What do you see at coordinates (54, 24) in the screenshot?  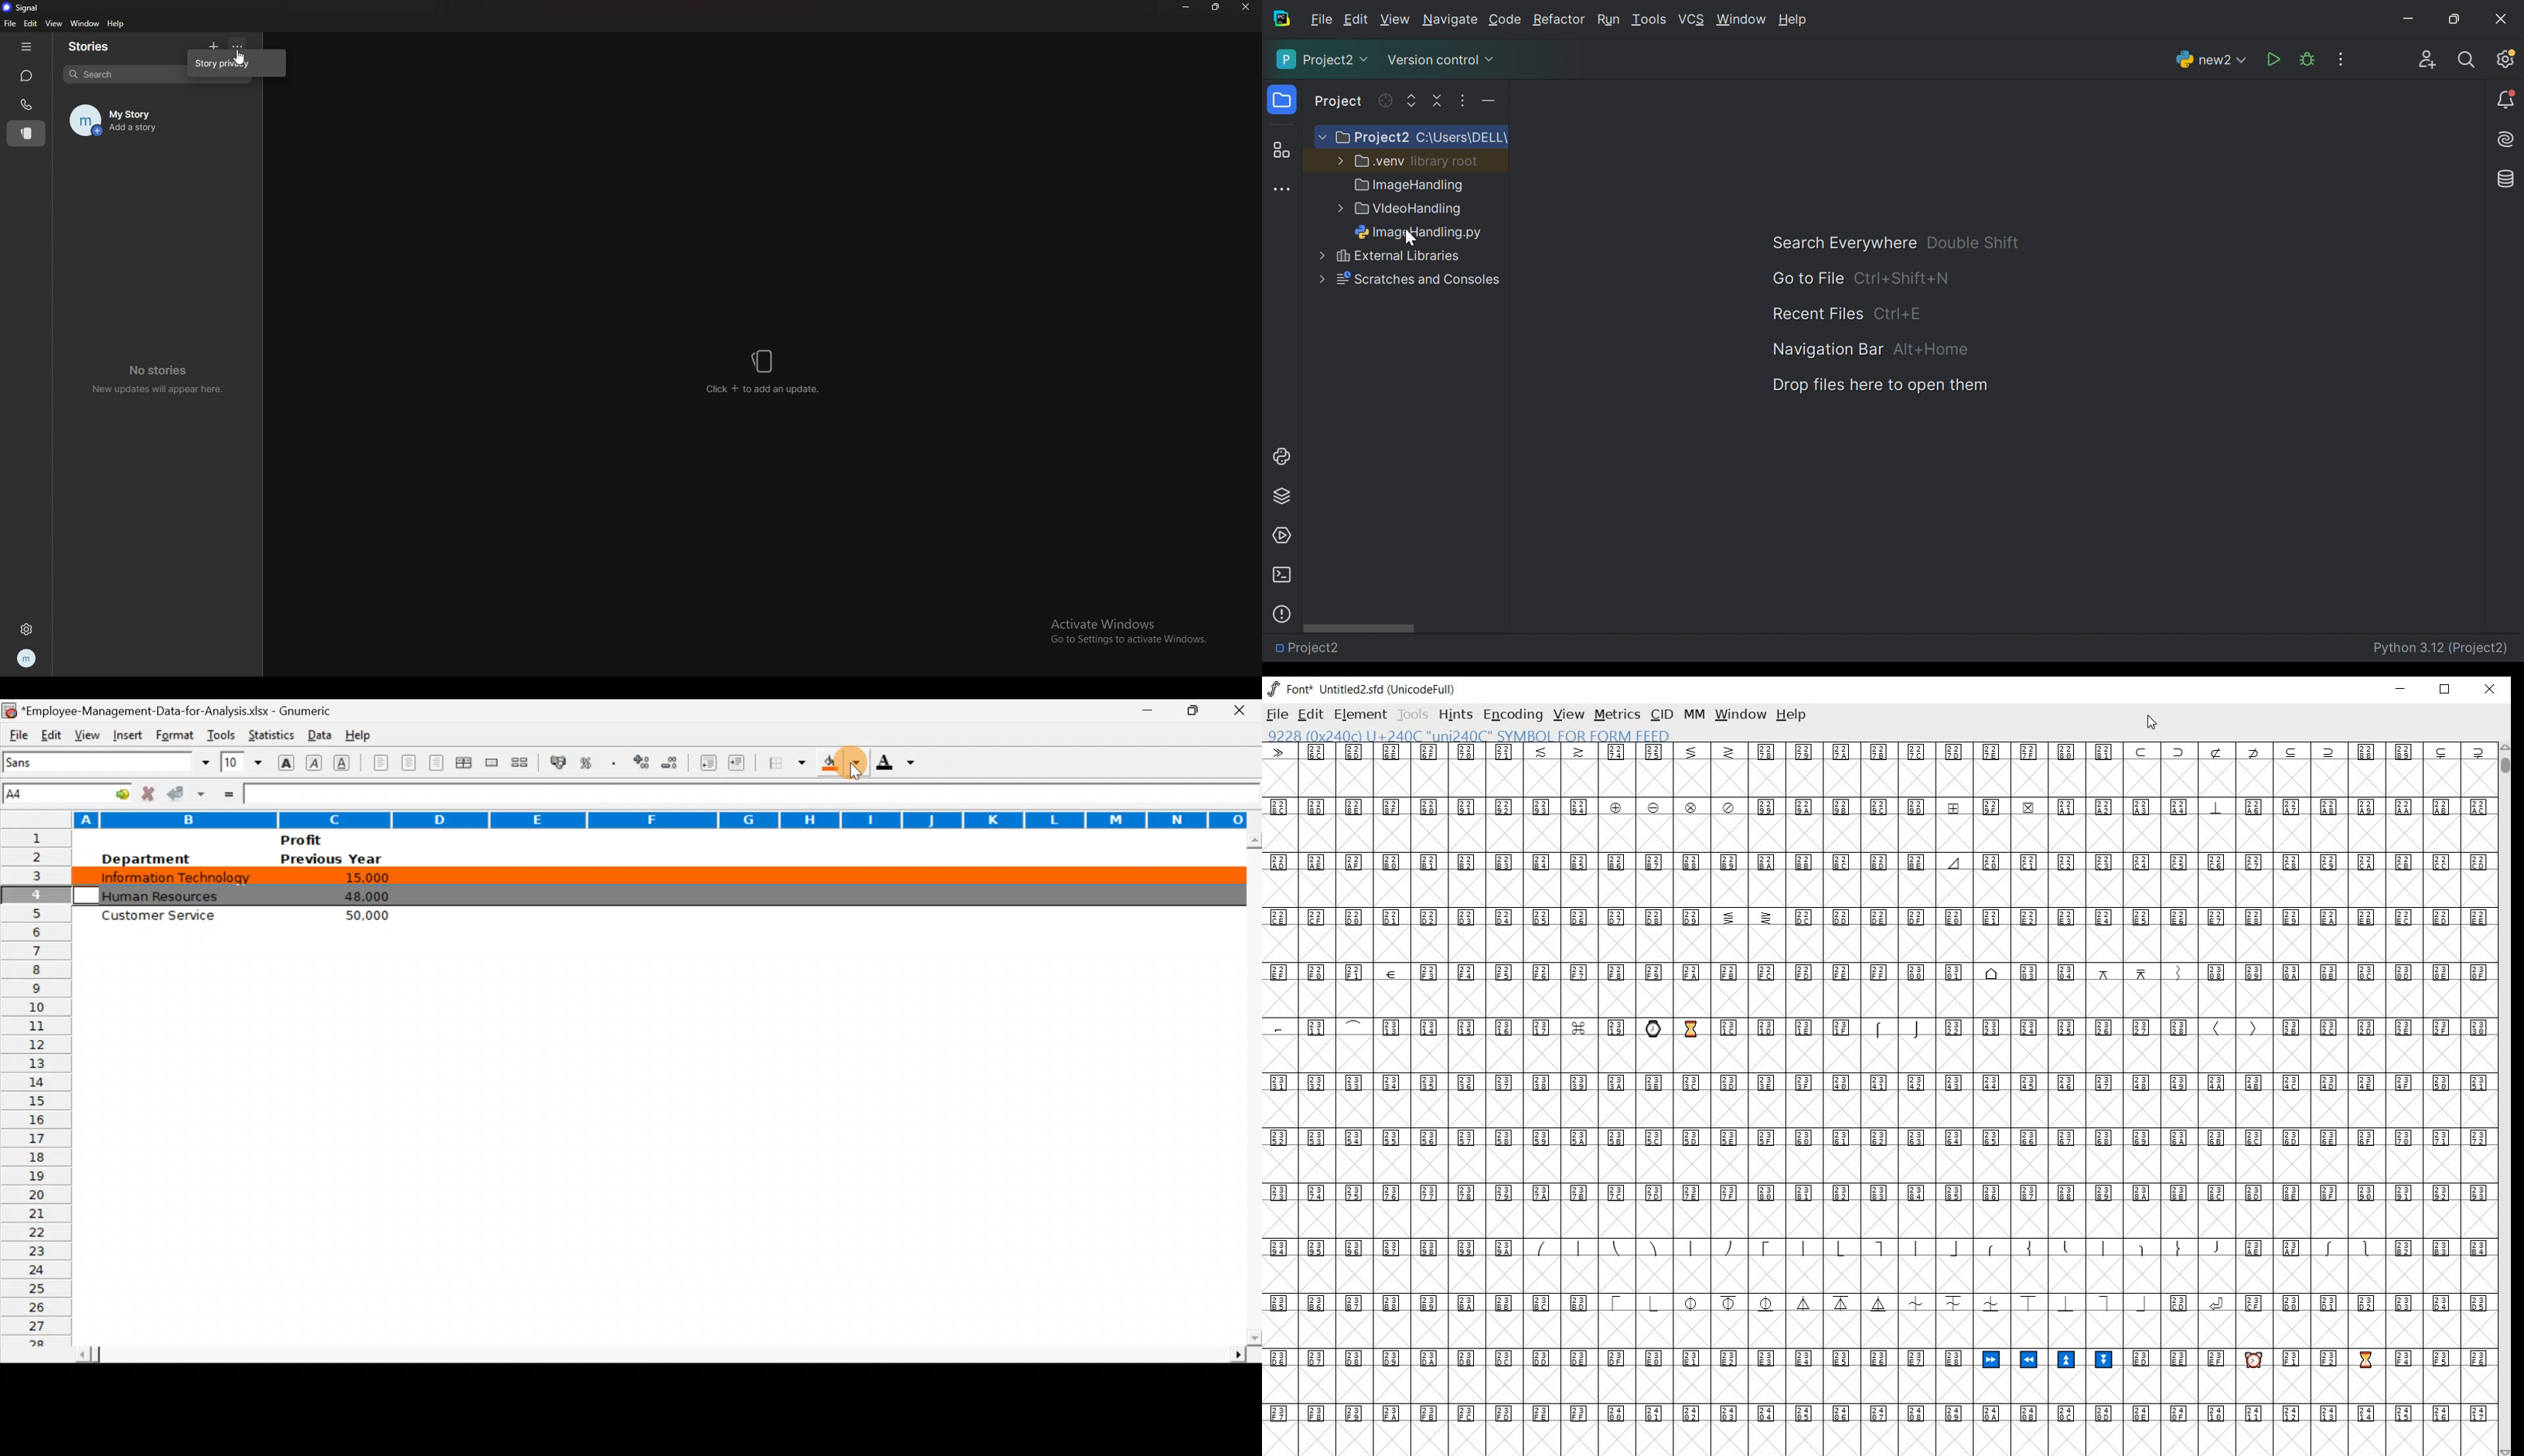 I see `view` at bounding box center [54, 24].